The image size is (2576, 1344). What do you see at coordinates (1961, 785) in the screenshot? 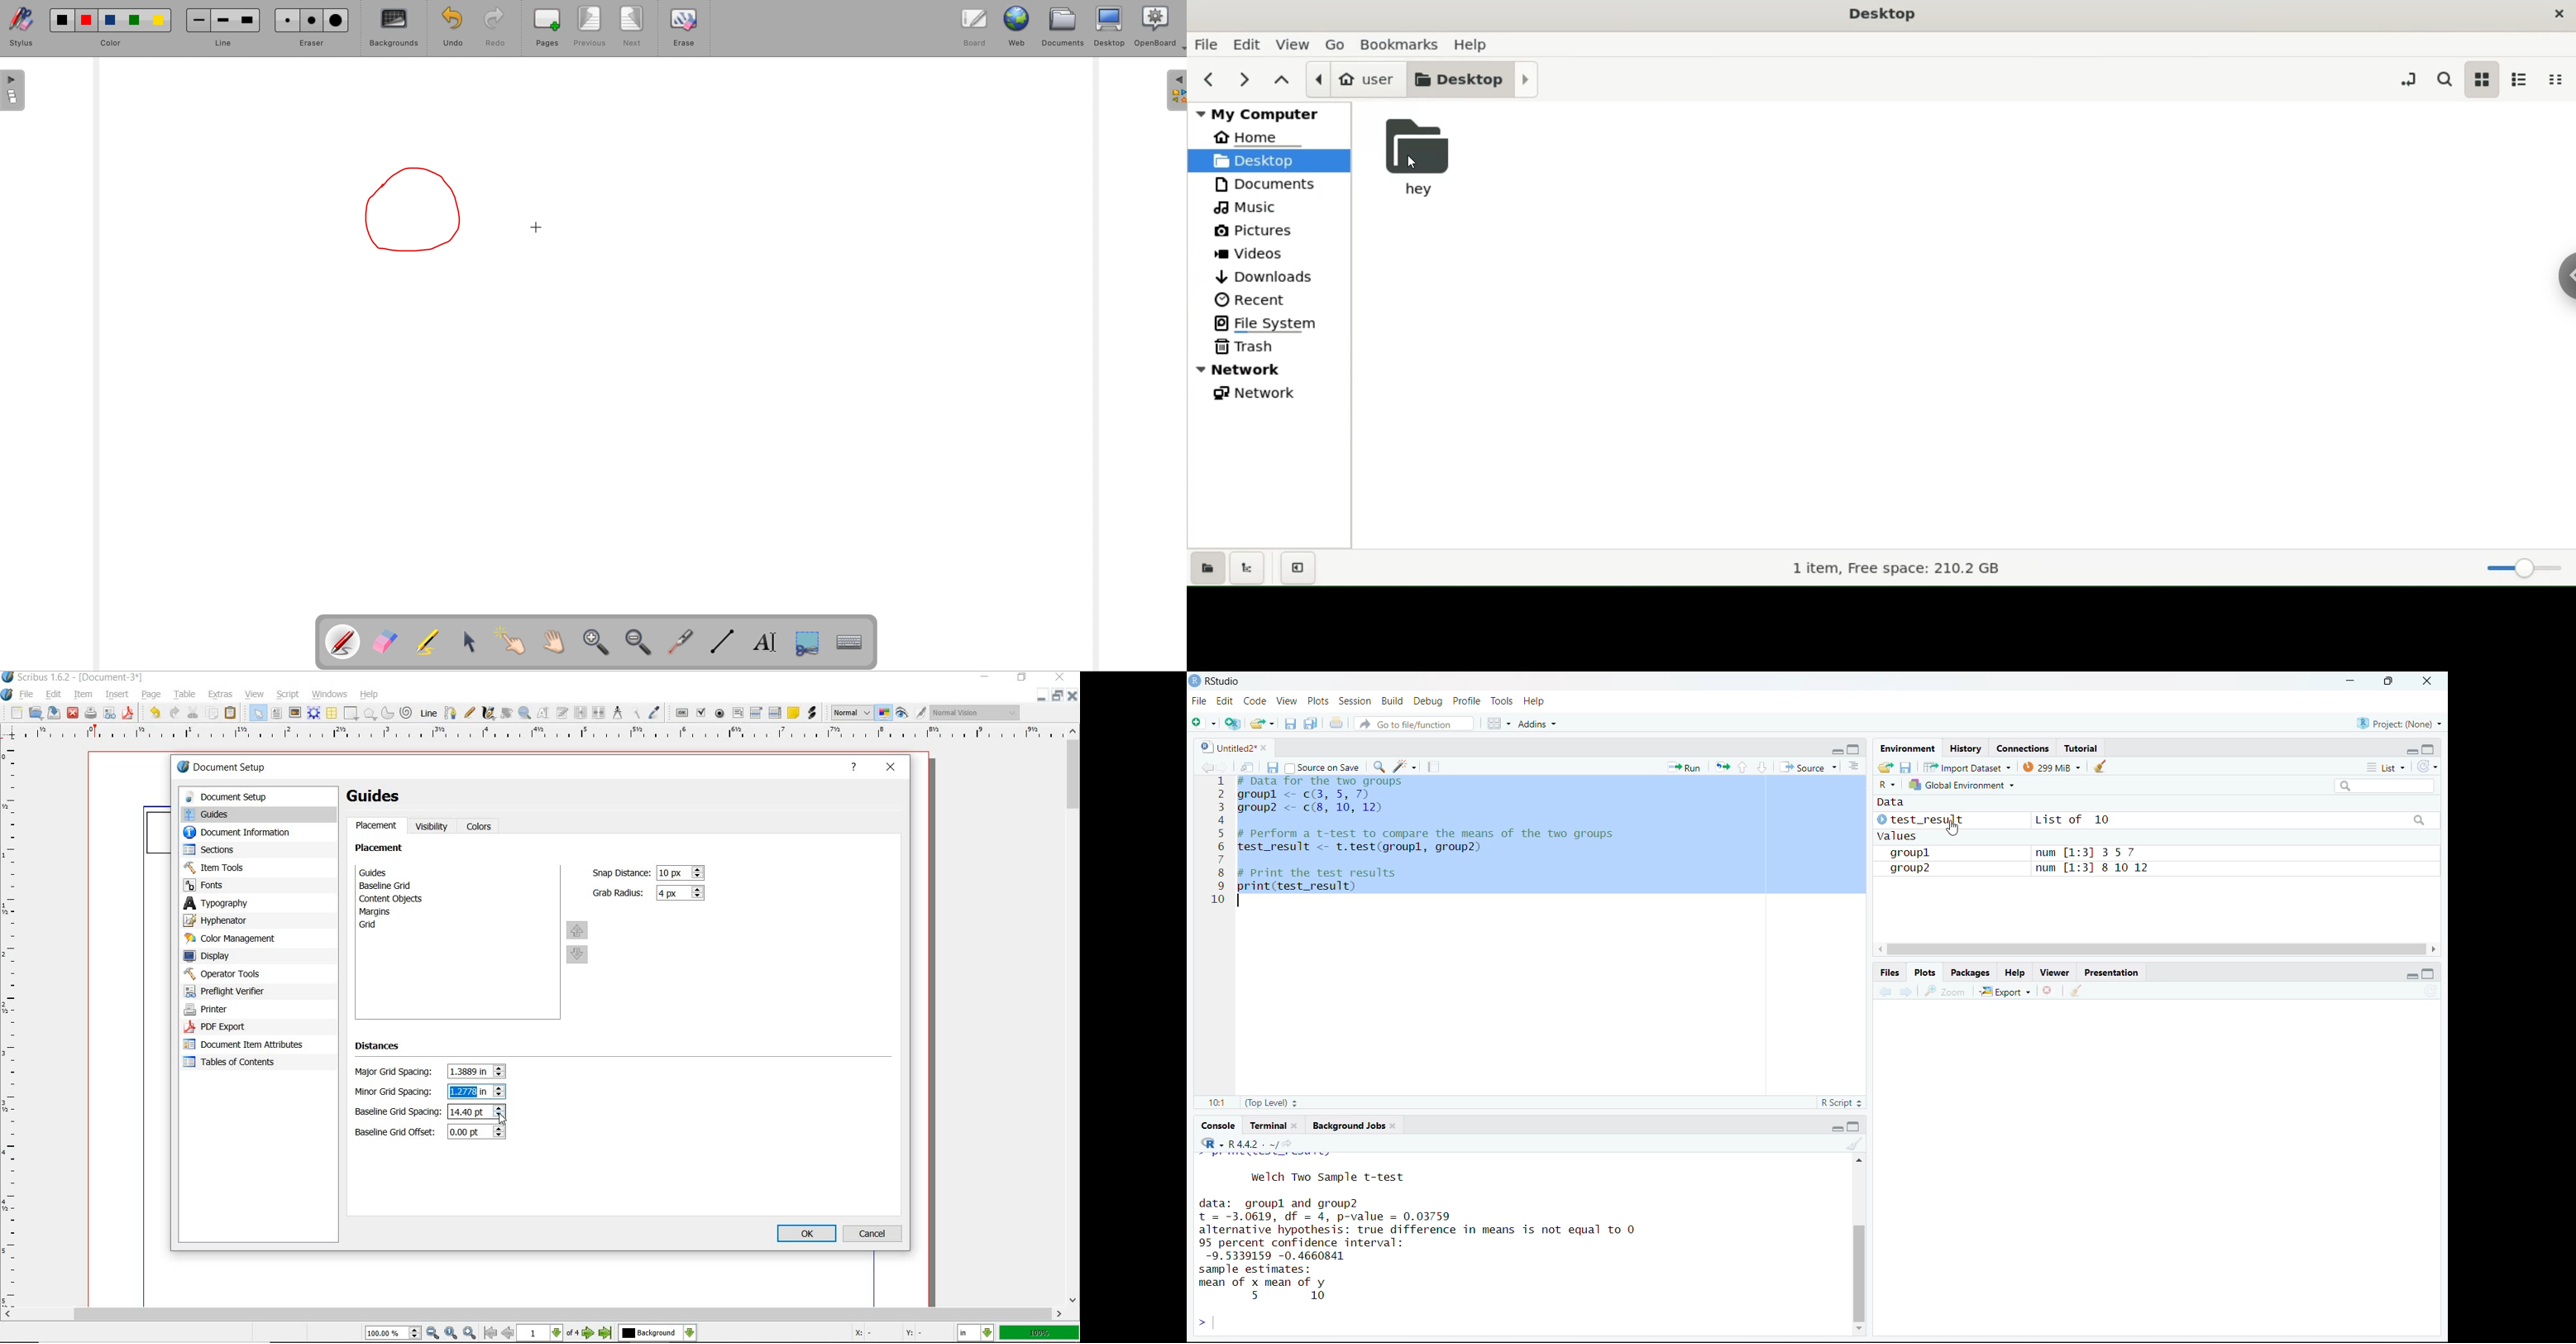
I see `Global Environment` at bounding box center [1961, 785].